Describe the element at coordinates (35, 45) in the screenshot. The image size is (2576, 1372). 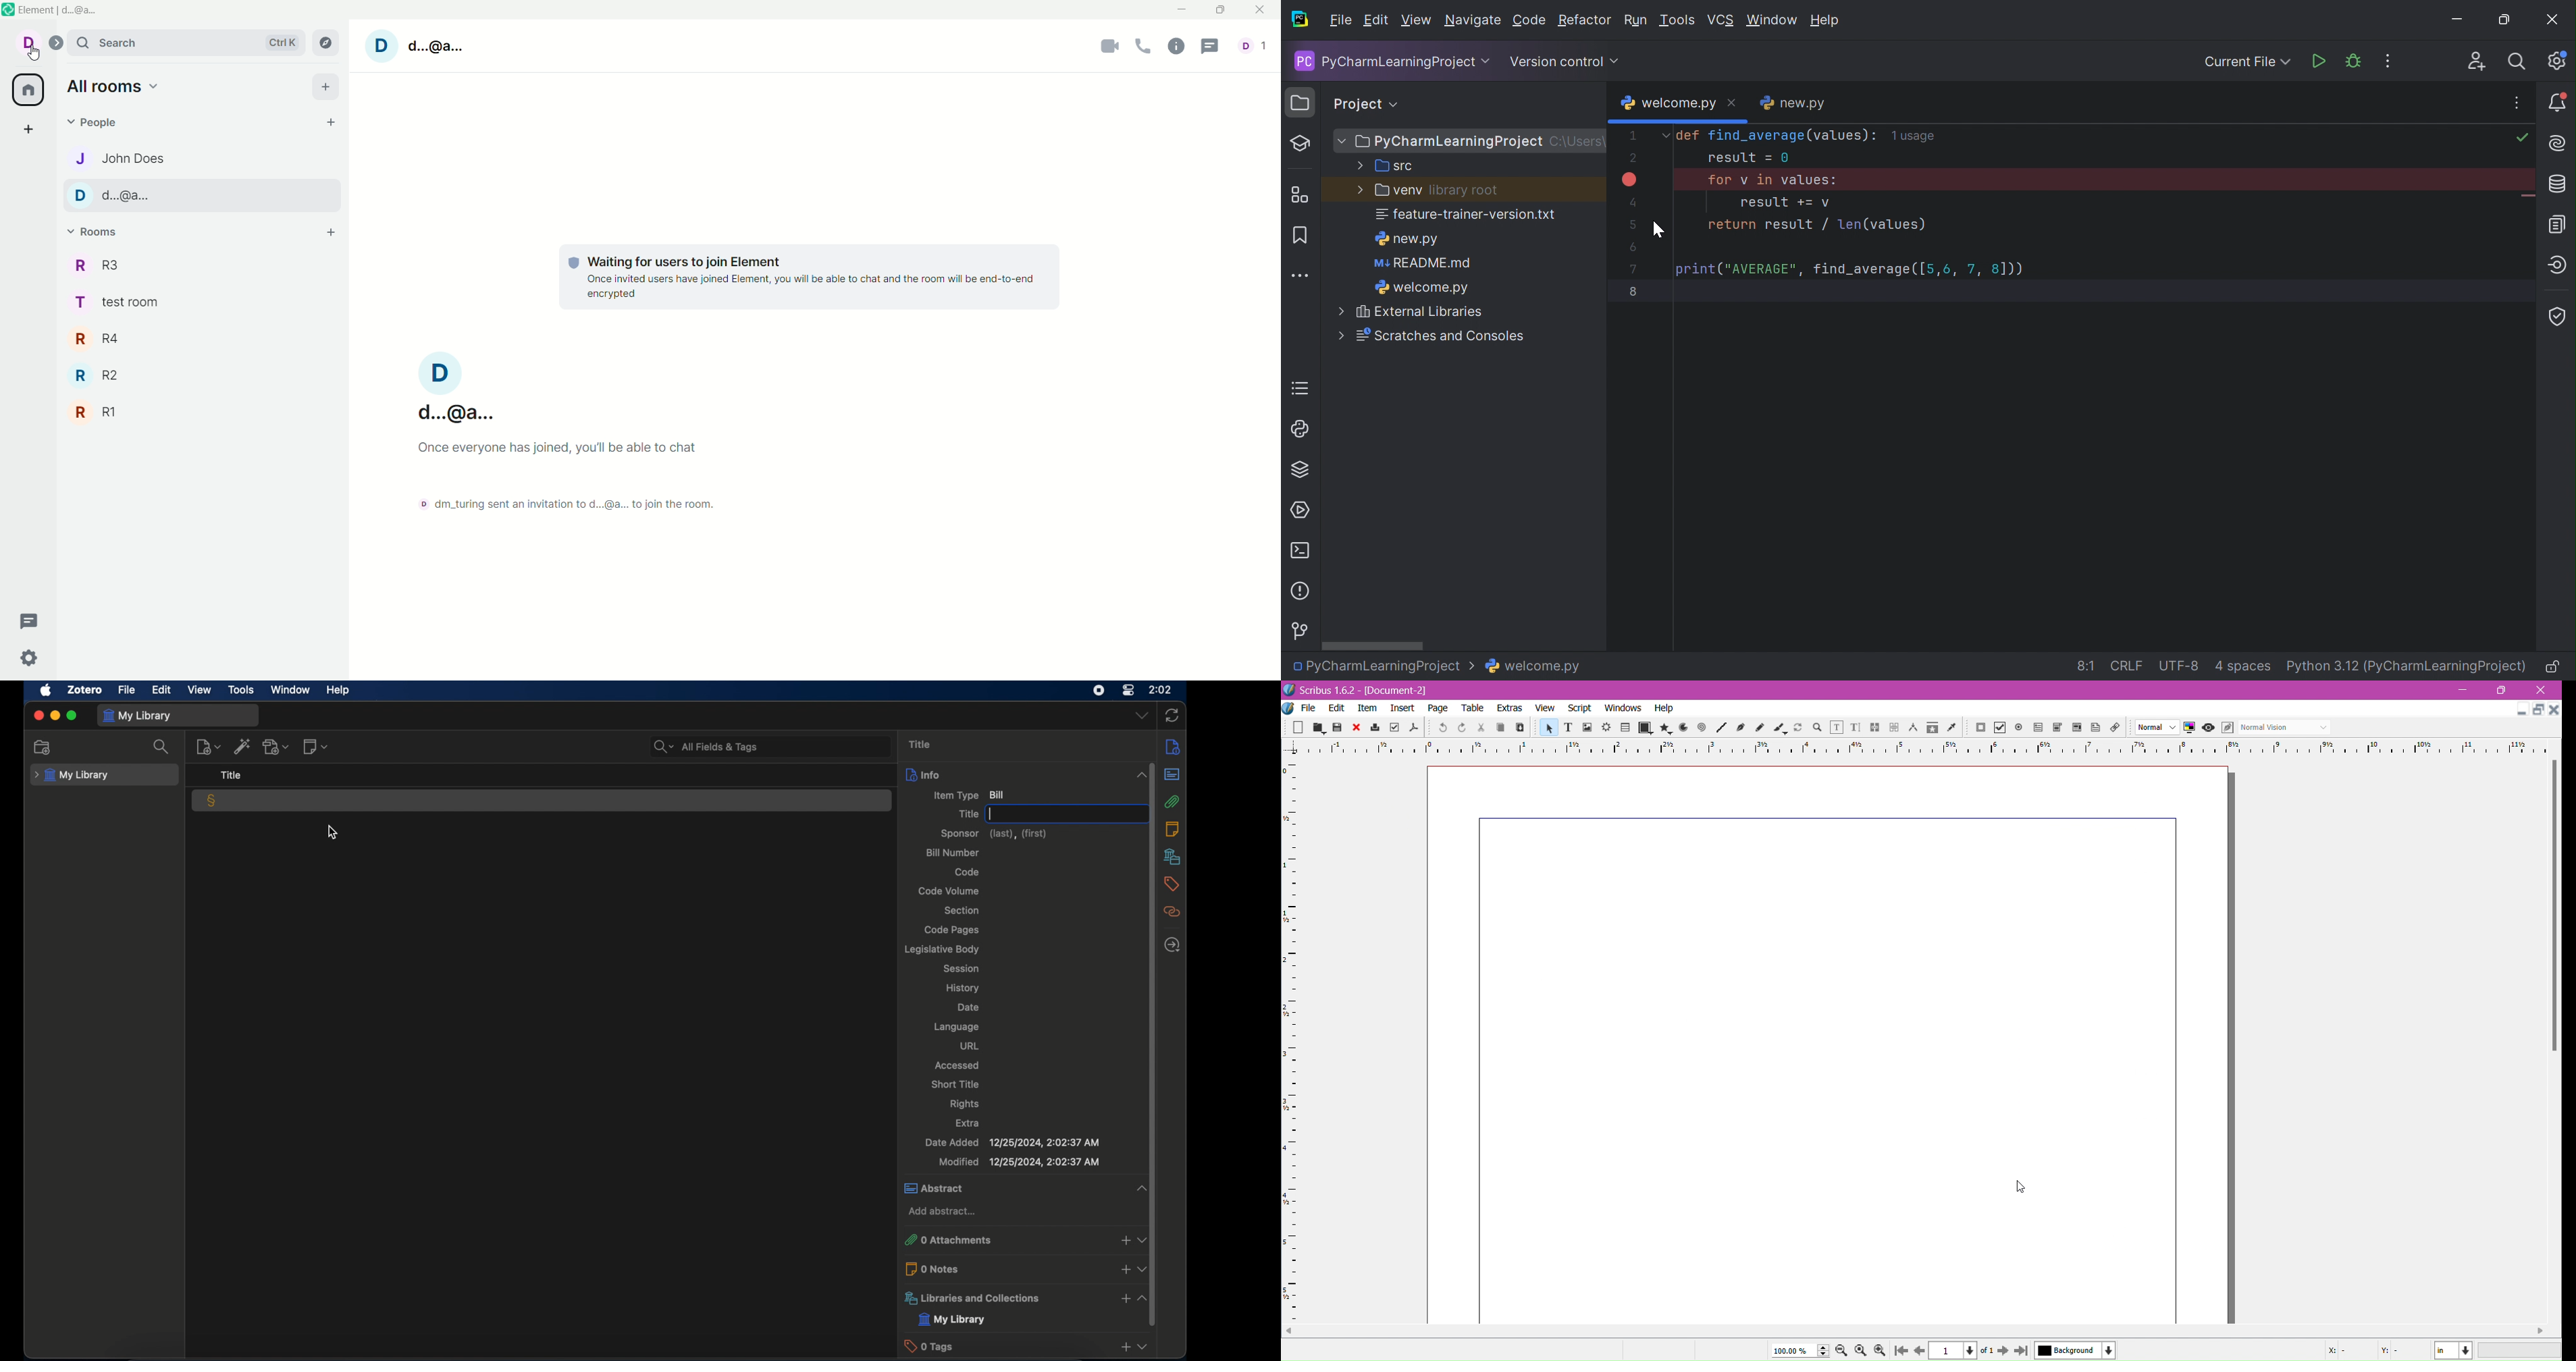
I see `account` at that location.